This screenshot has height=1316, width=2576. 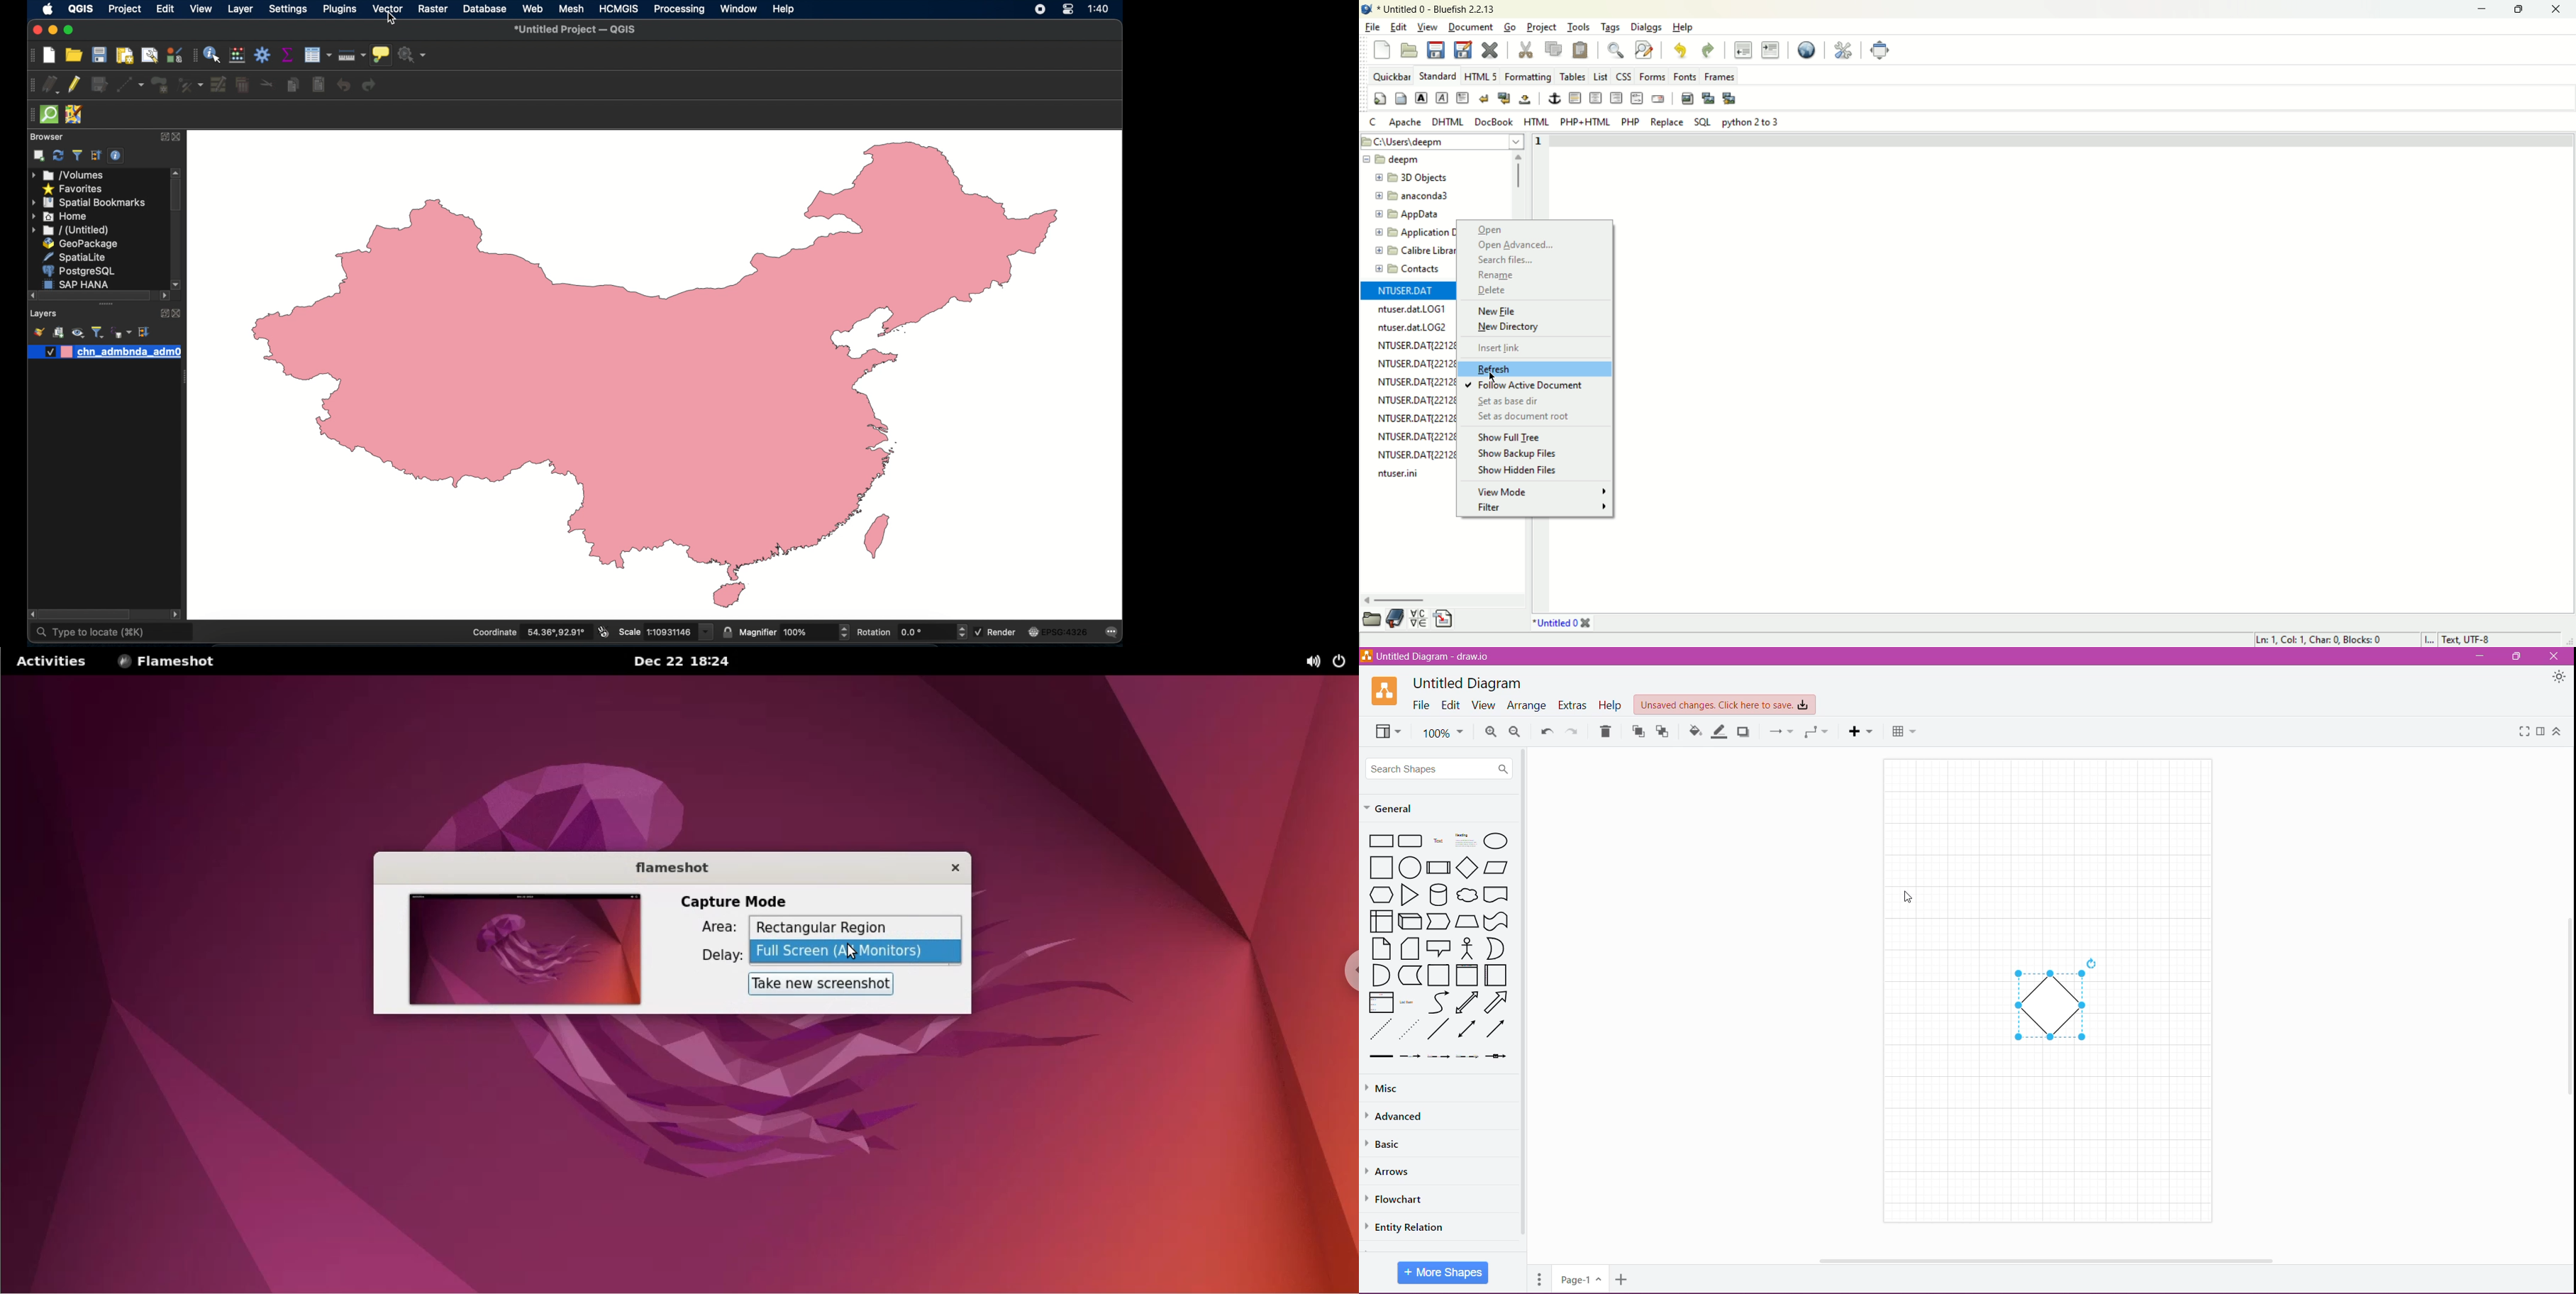 What do you see at coordinates (1372, 122) in the screenshot?
I see `c` at bounding box center [1372, 122].